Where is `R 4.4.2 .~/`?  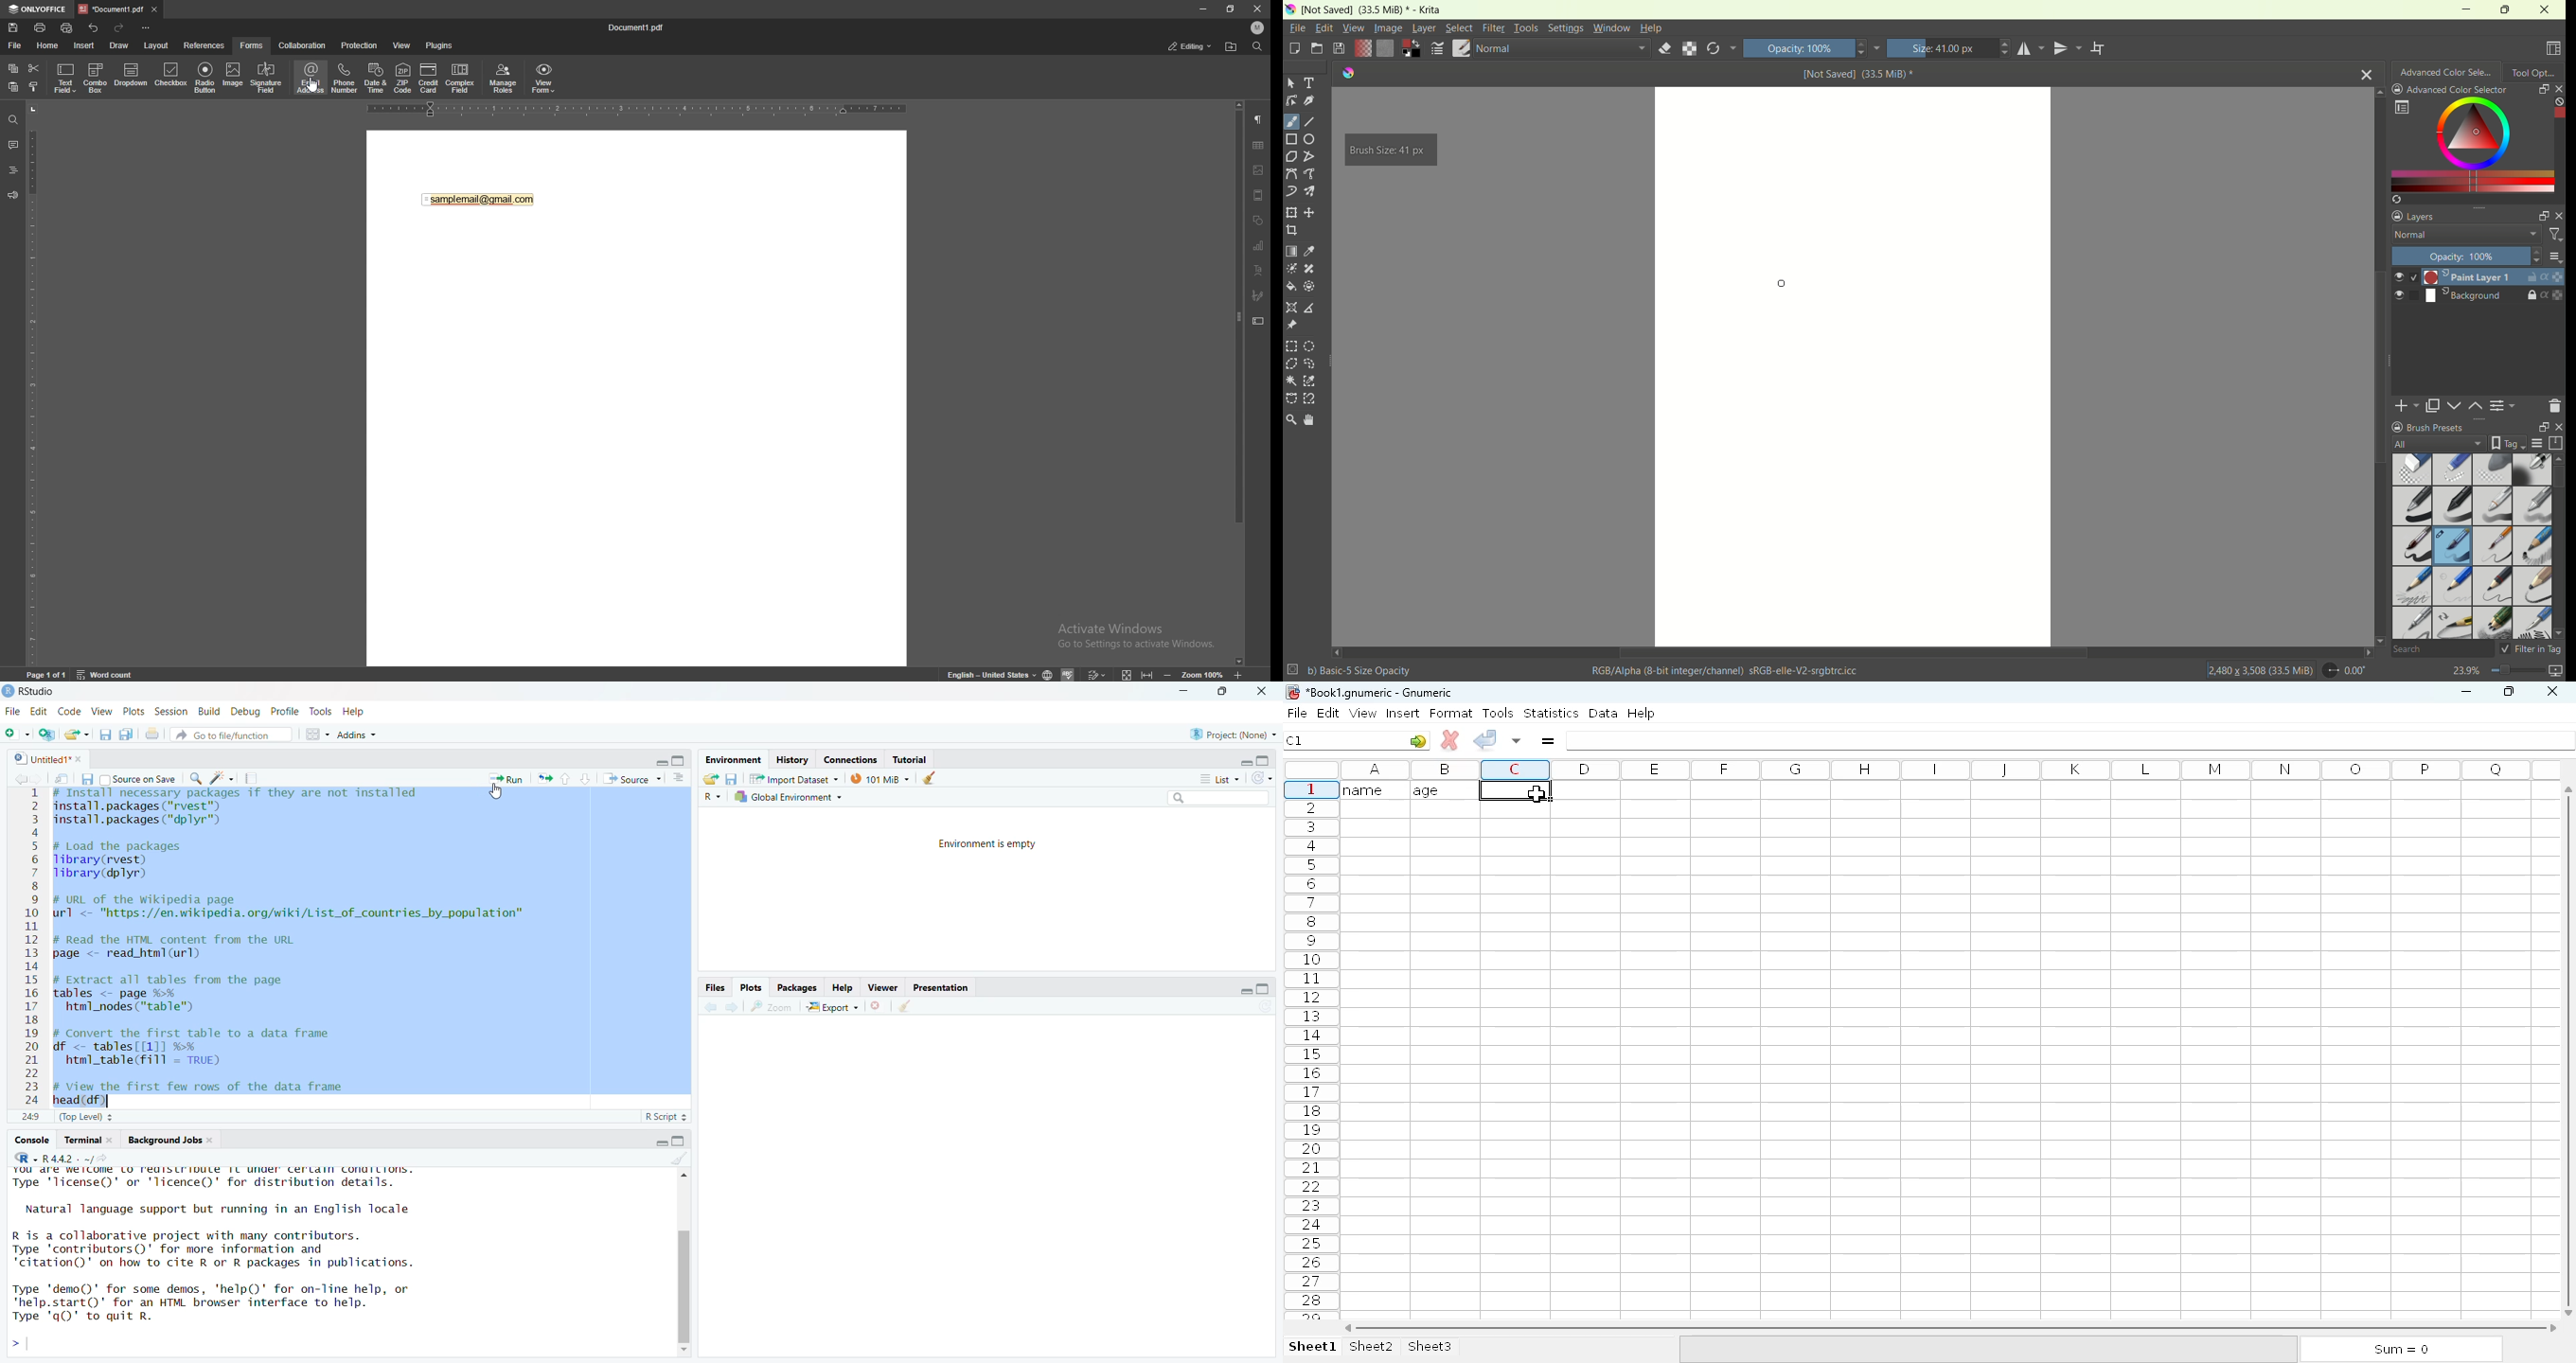 R 4.4.2 .~/ is located at coordinates (80, 1158).